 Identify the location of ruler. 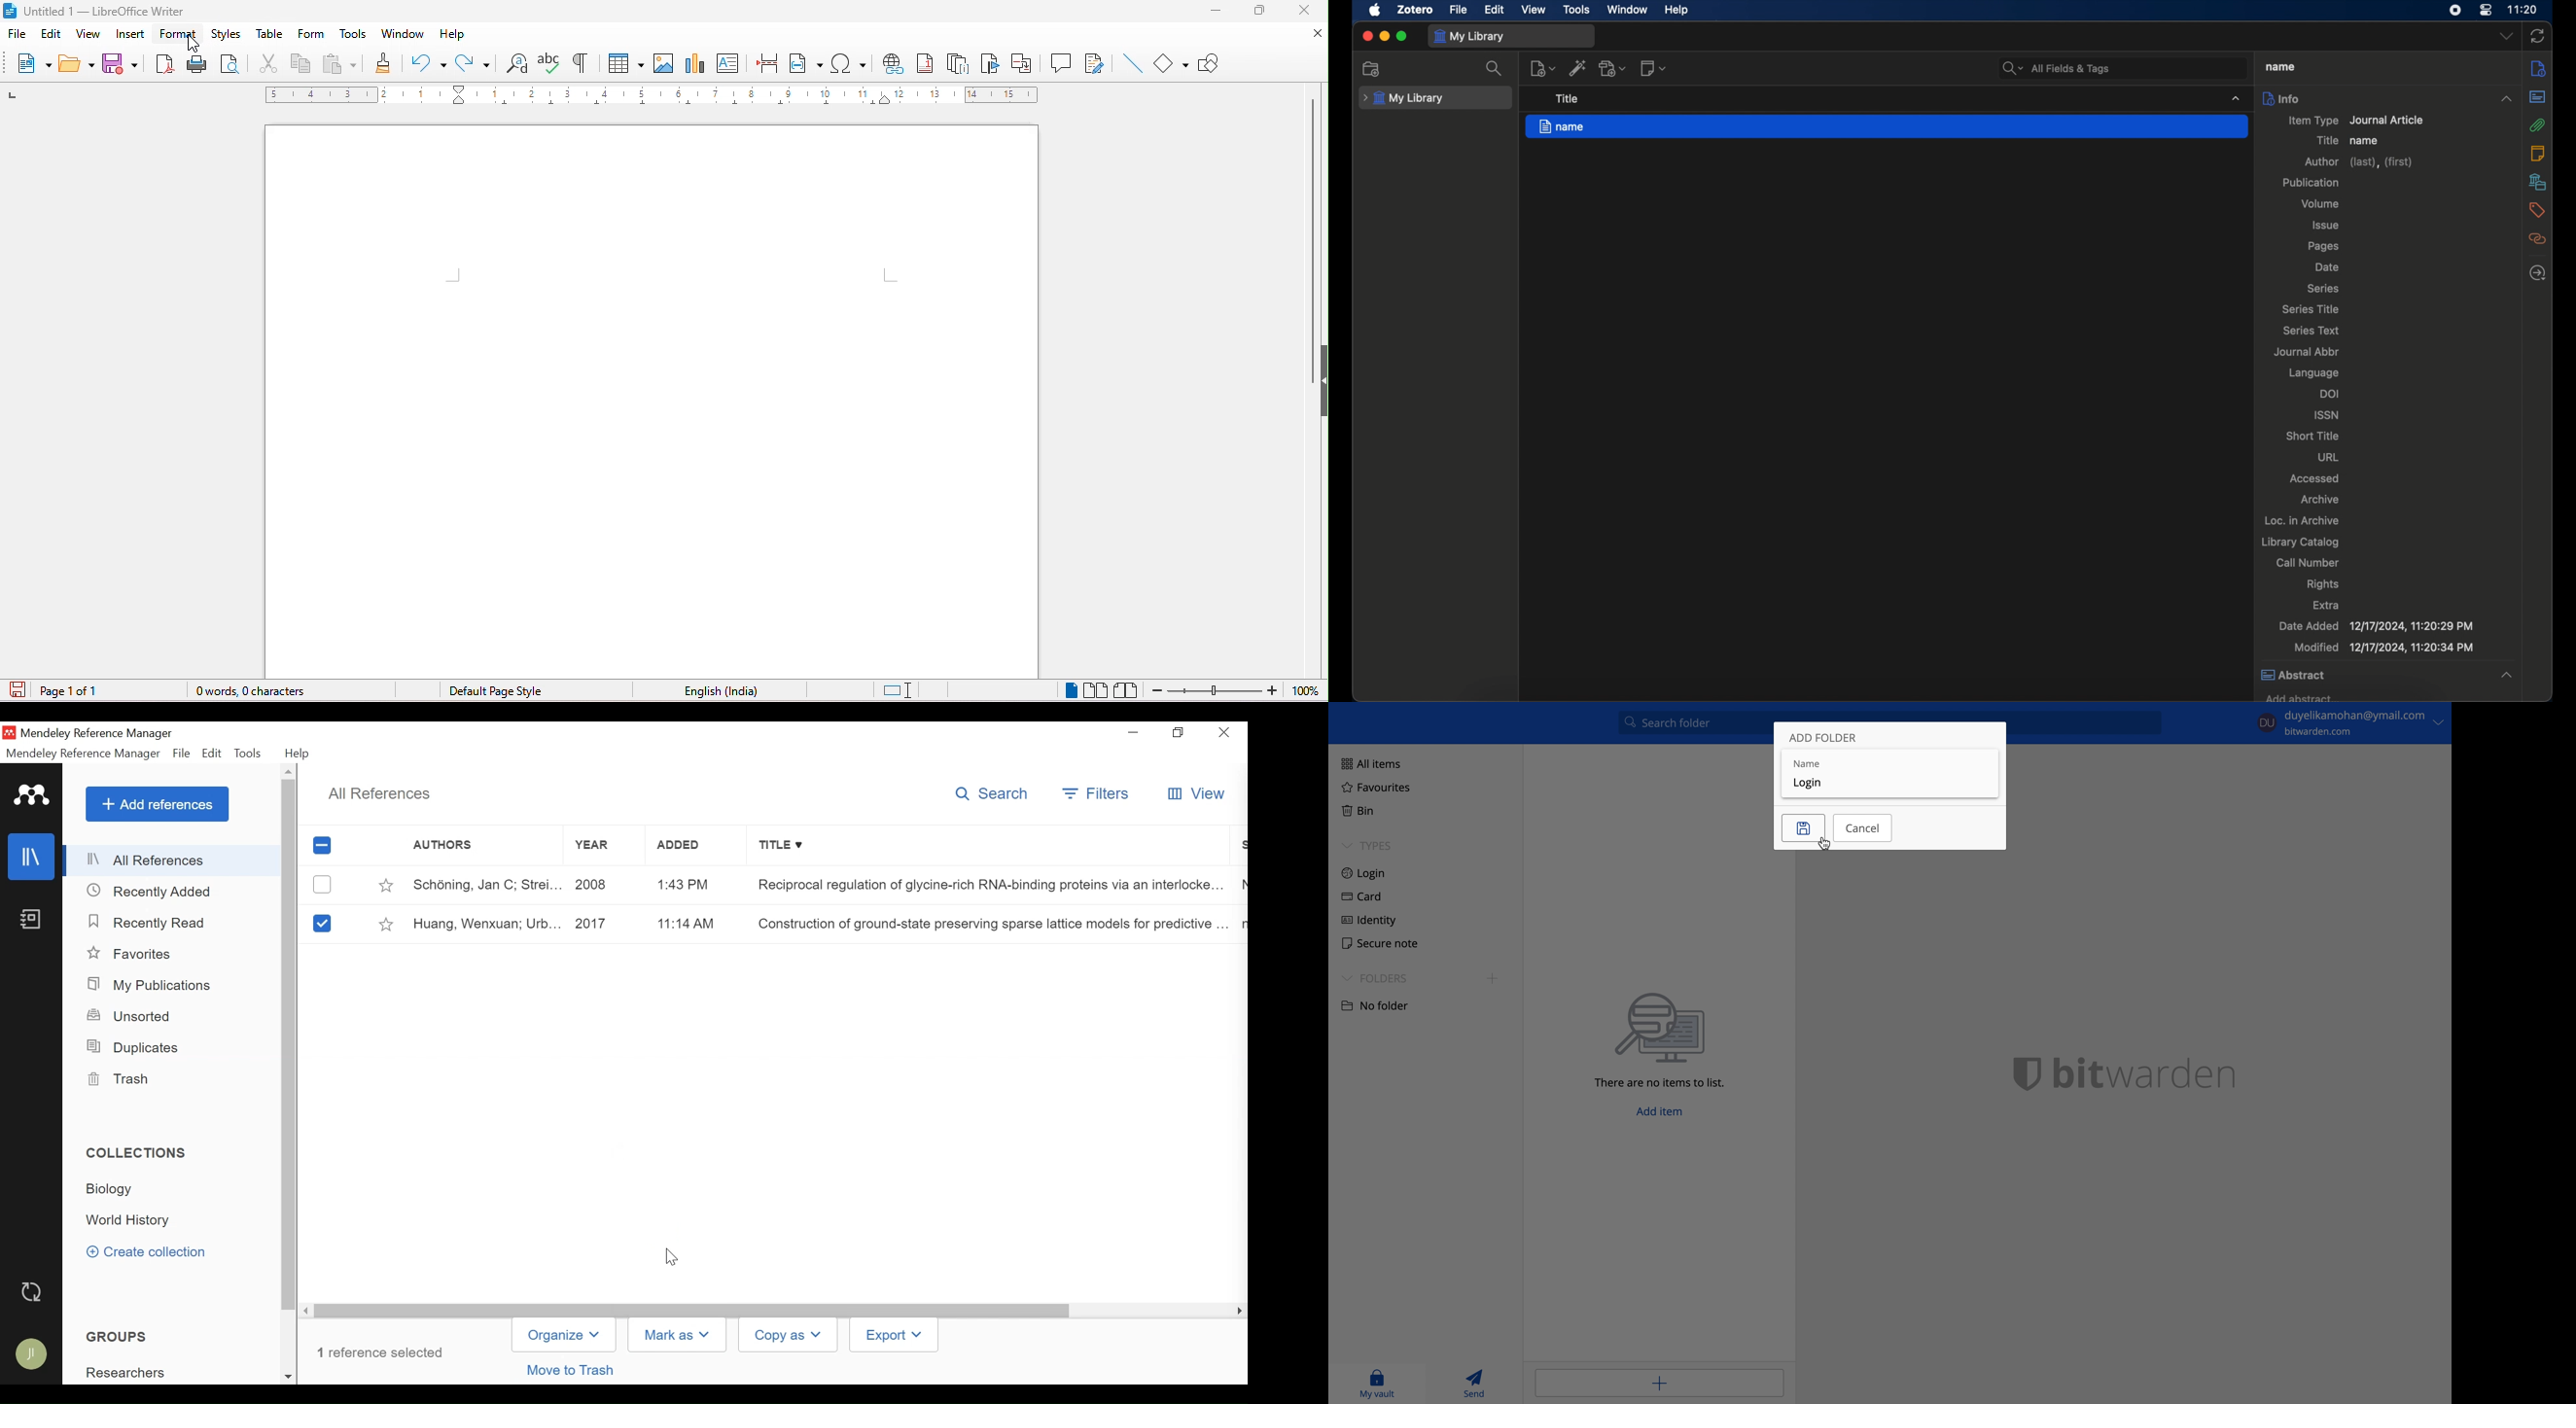
(651, 96).